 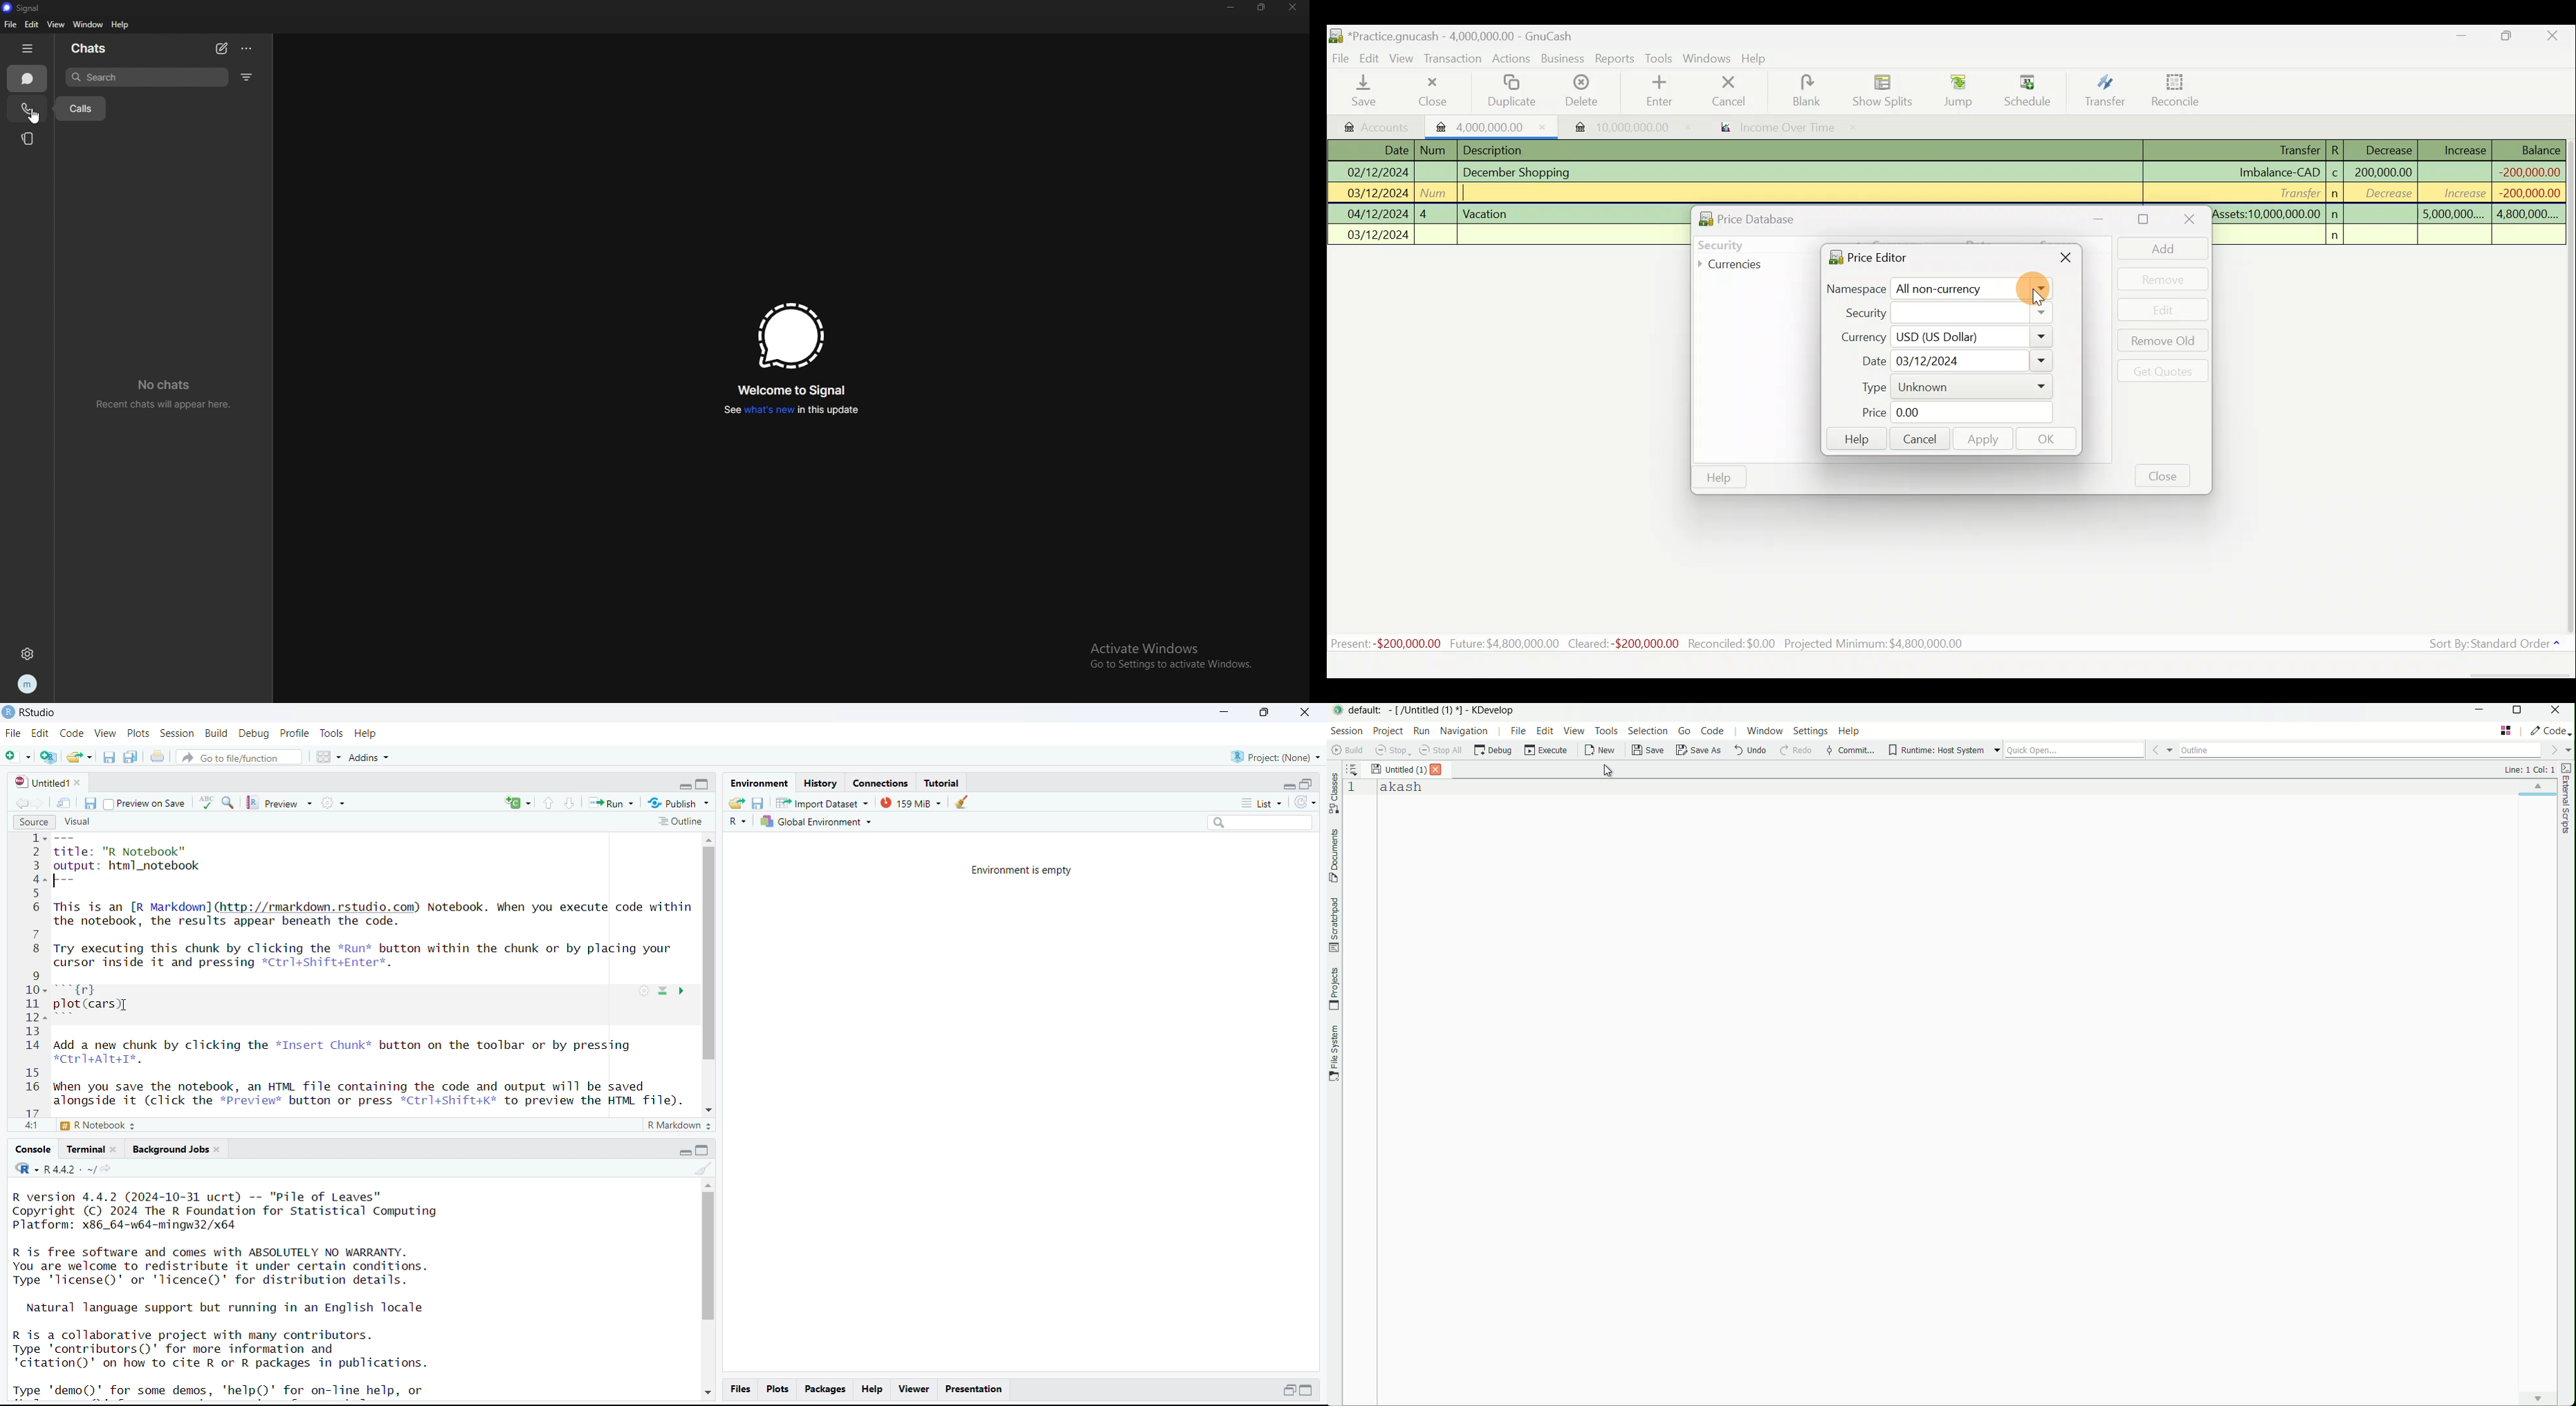 What do you see at coordinates (964, 803) in the screenshot?
I see `clear object from the workspace` at bounding box center [964, 803].